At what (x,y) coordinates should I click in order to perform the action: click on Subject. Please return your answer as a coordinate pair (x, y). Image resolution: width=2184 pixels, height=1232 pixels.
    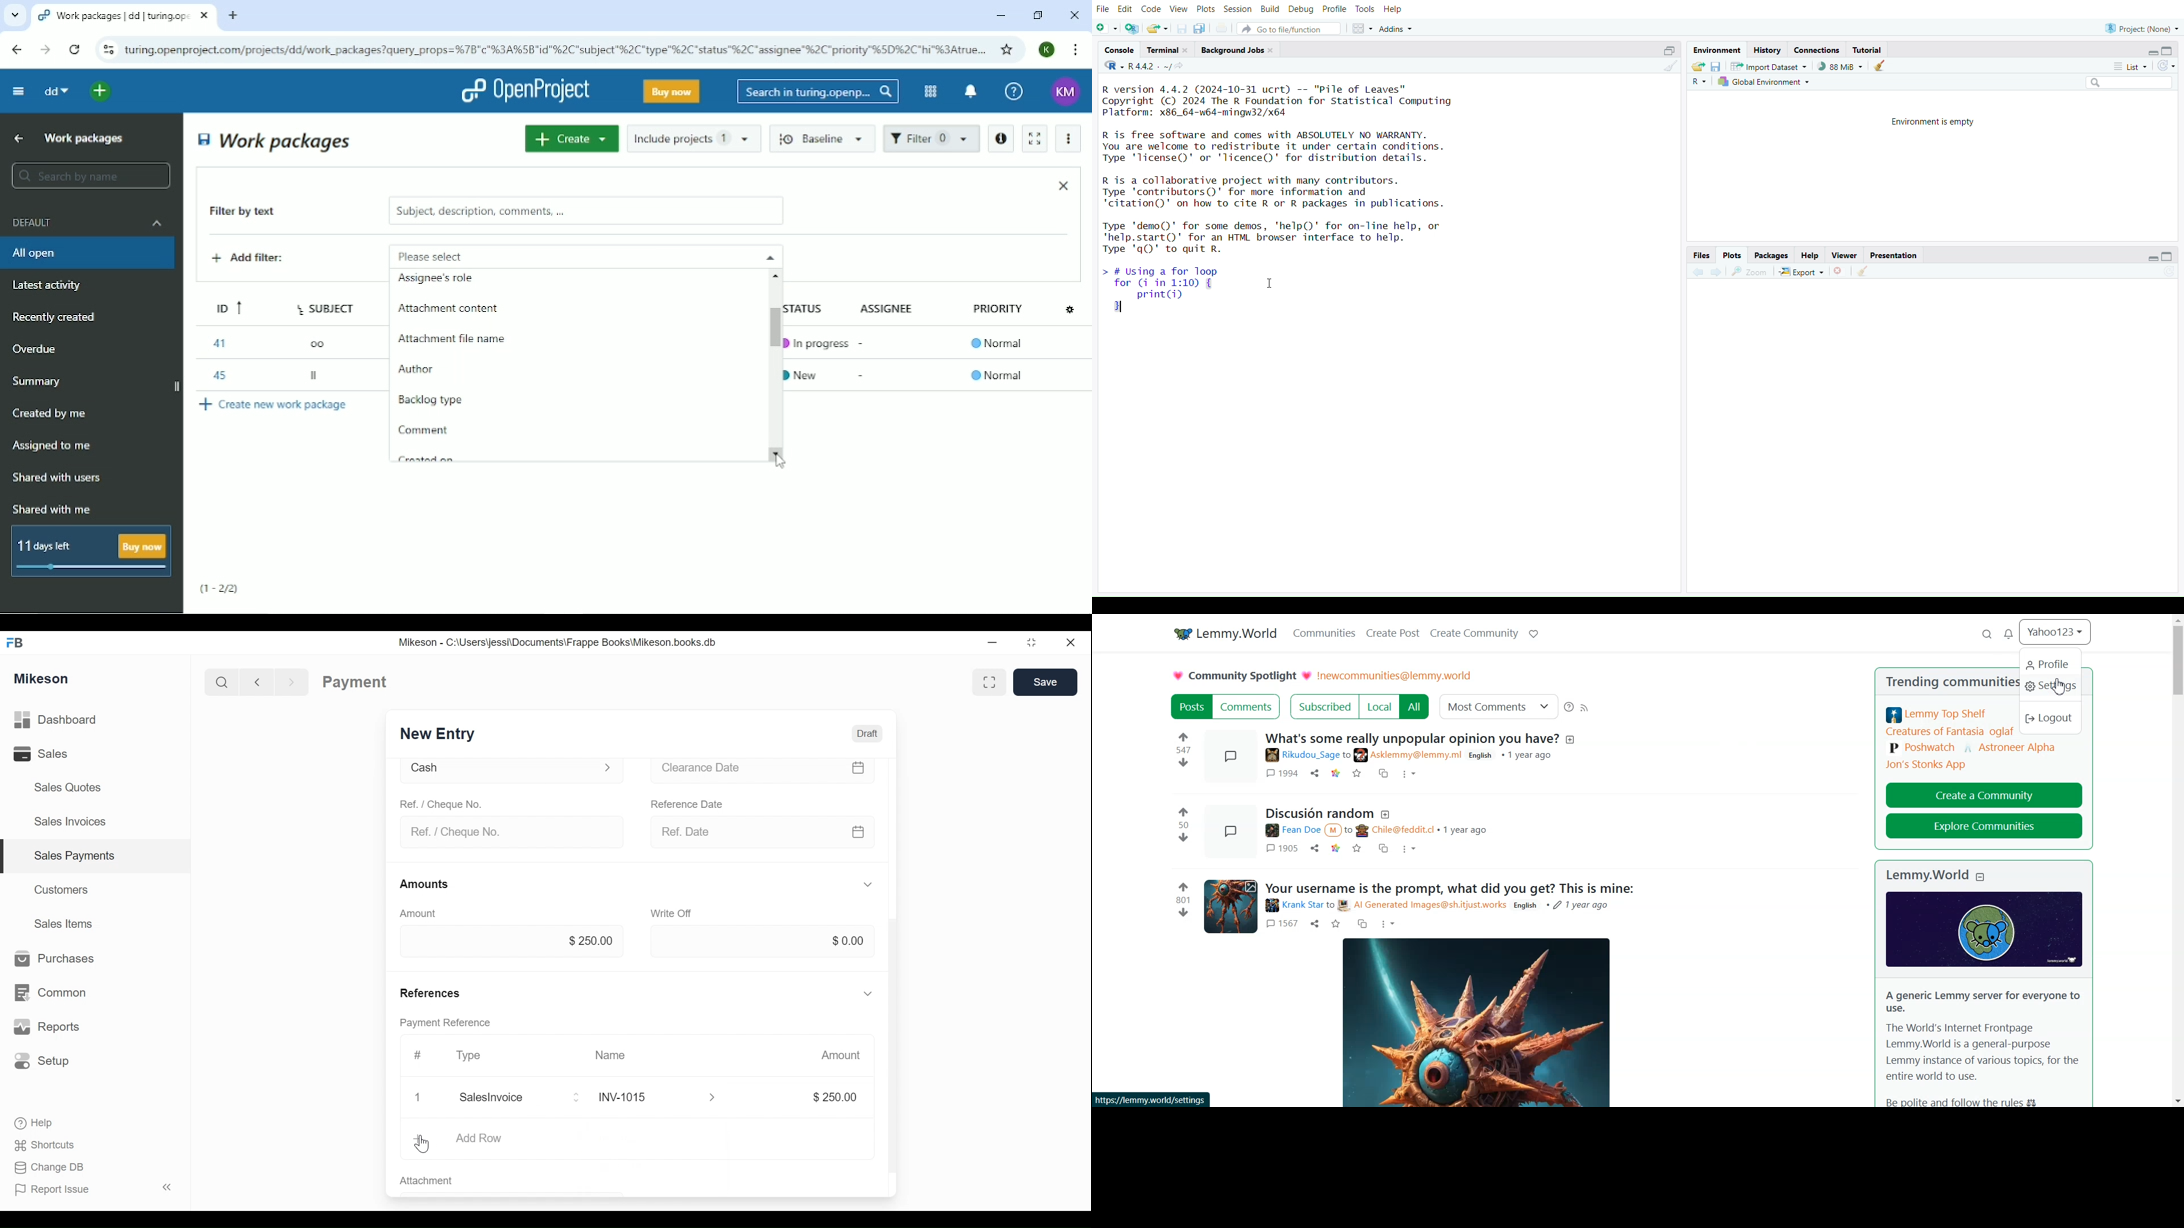
    Looking at the image, I should click on (328, 305).